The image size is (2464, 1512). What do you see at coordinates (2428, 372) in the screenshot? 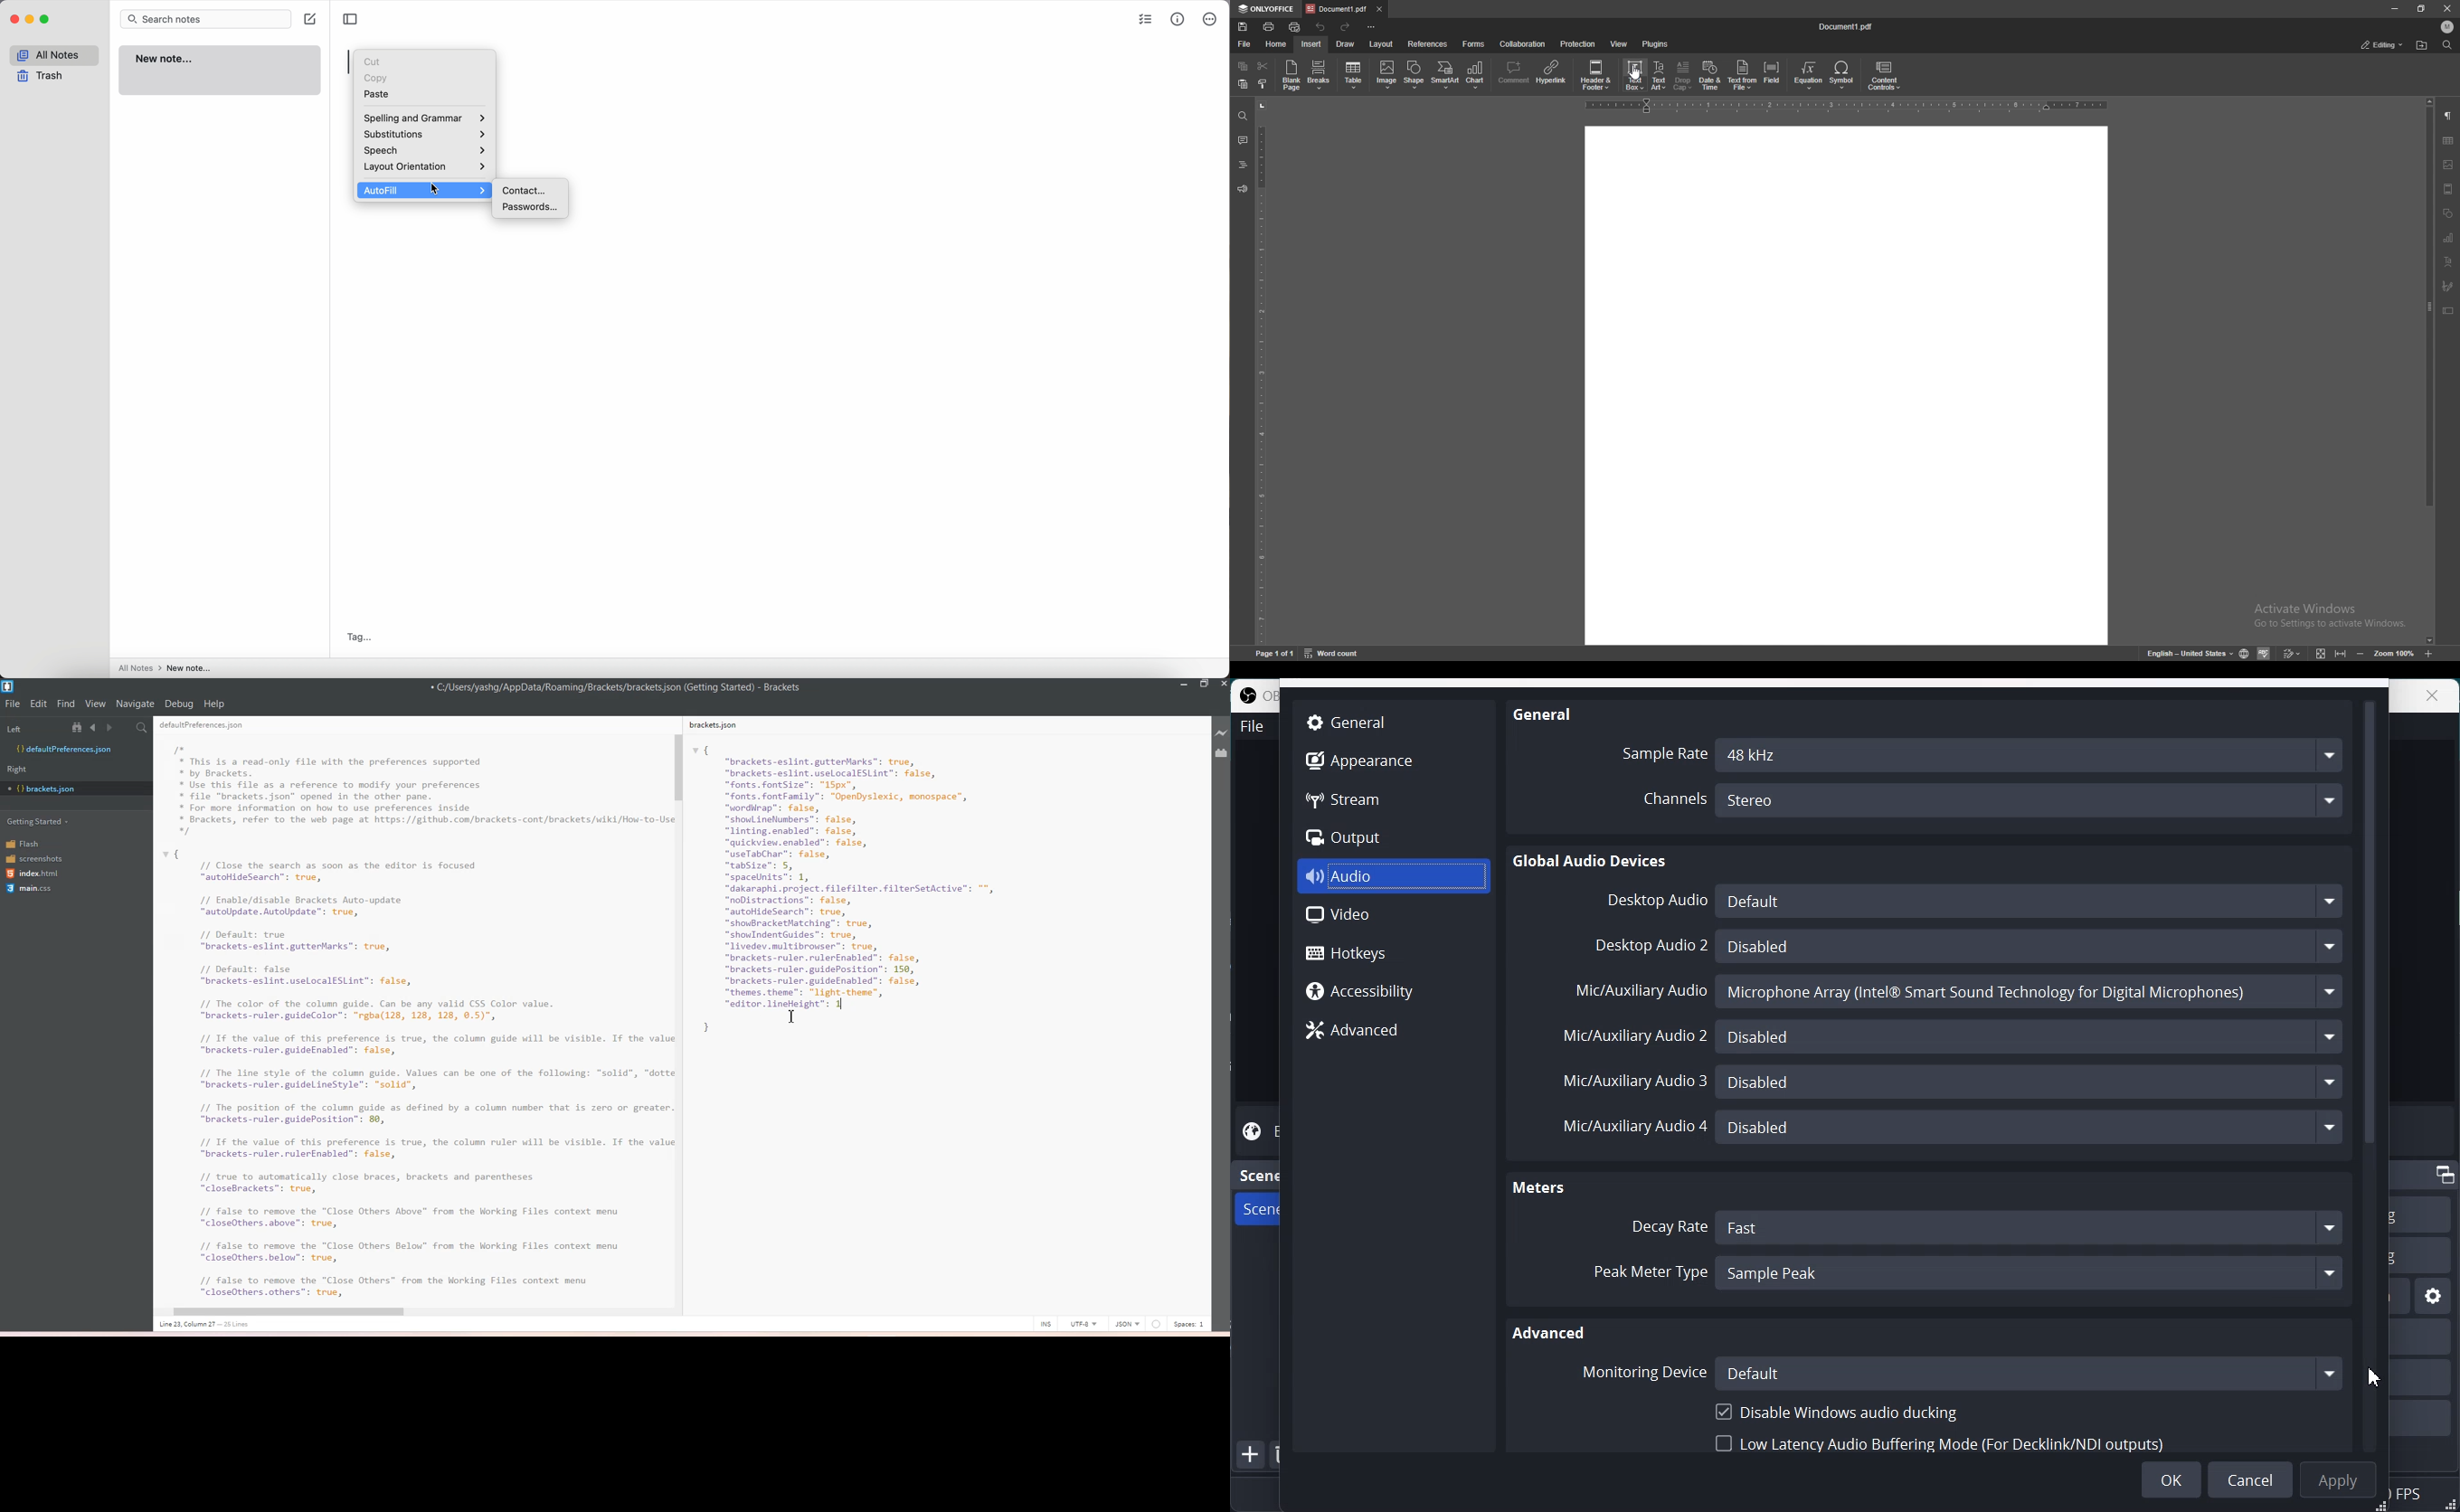
I see `scroll bar` at bounding box center [2428, 372].